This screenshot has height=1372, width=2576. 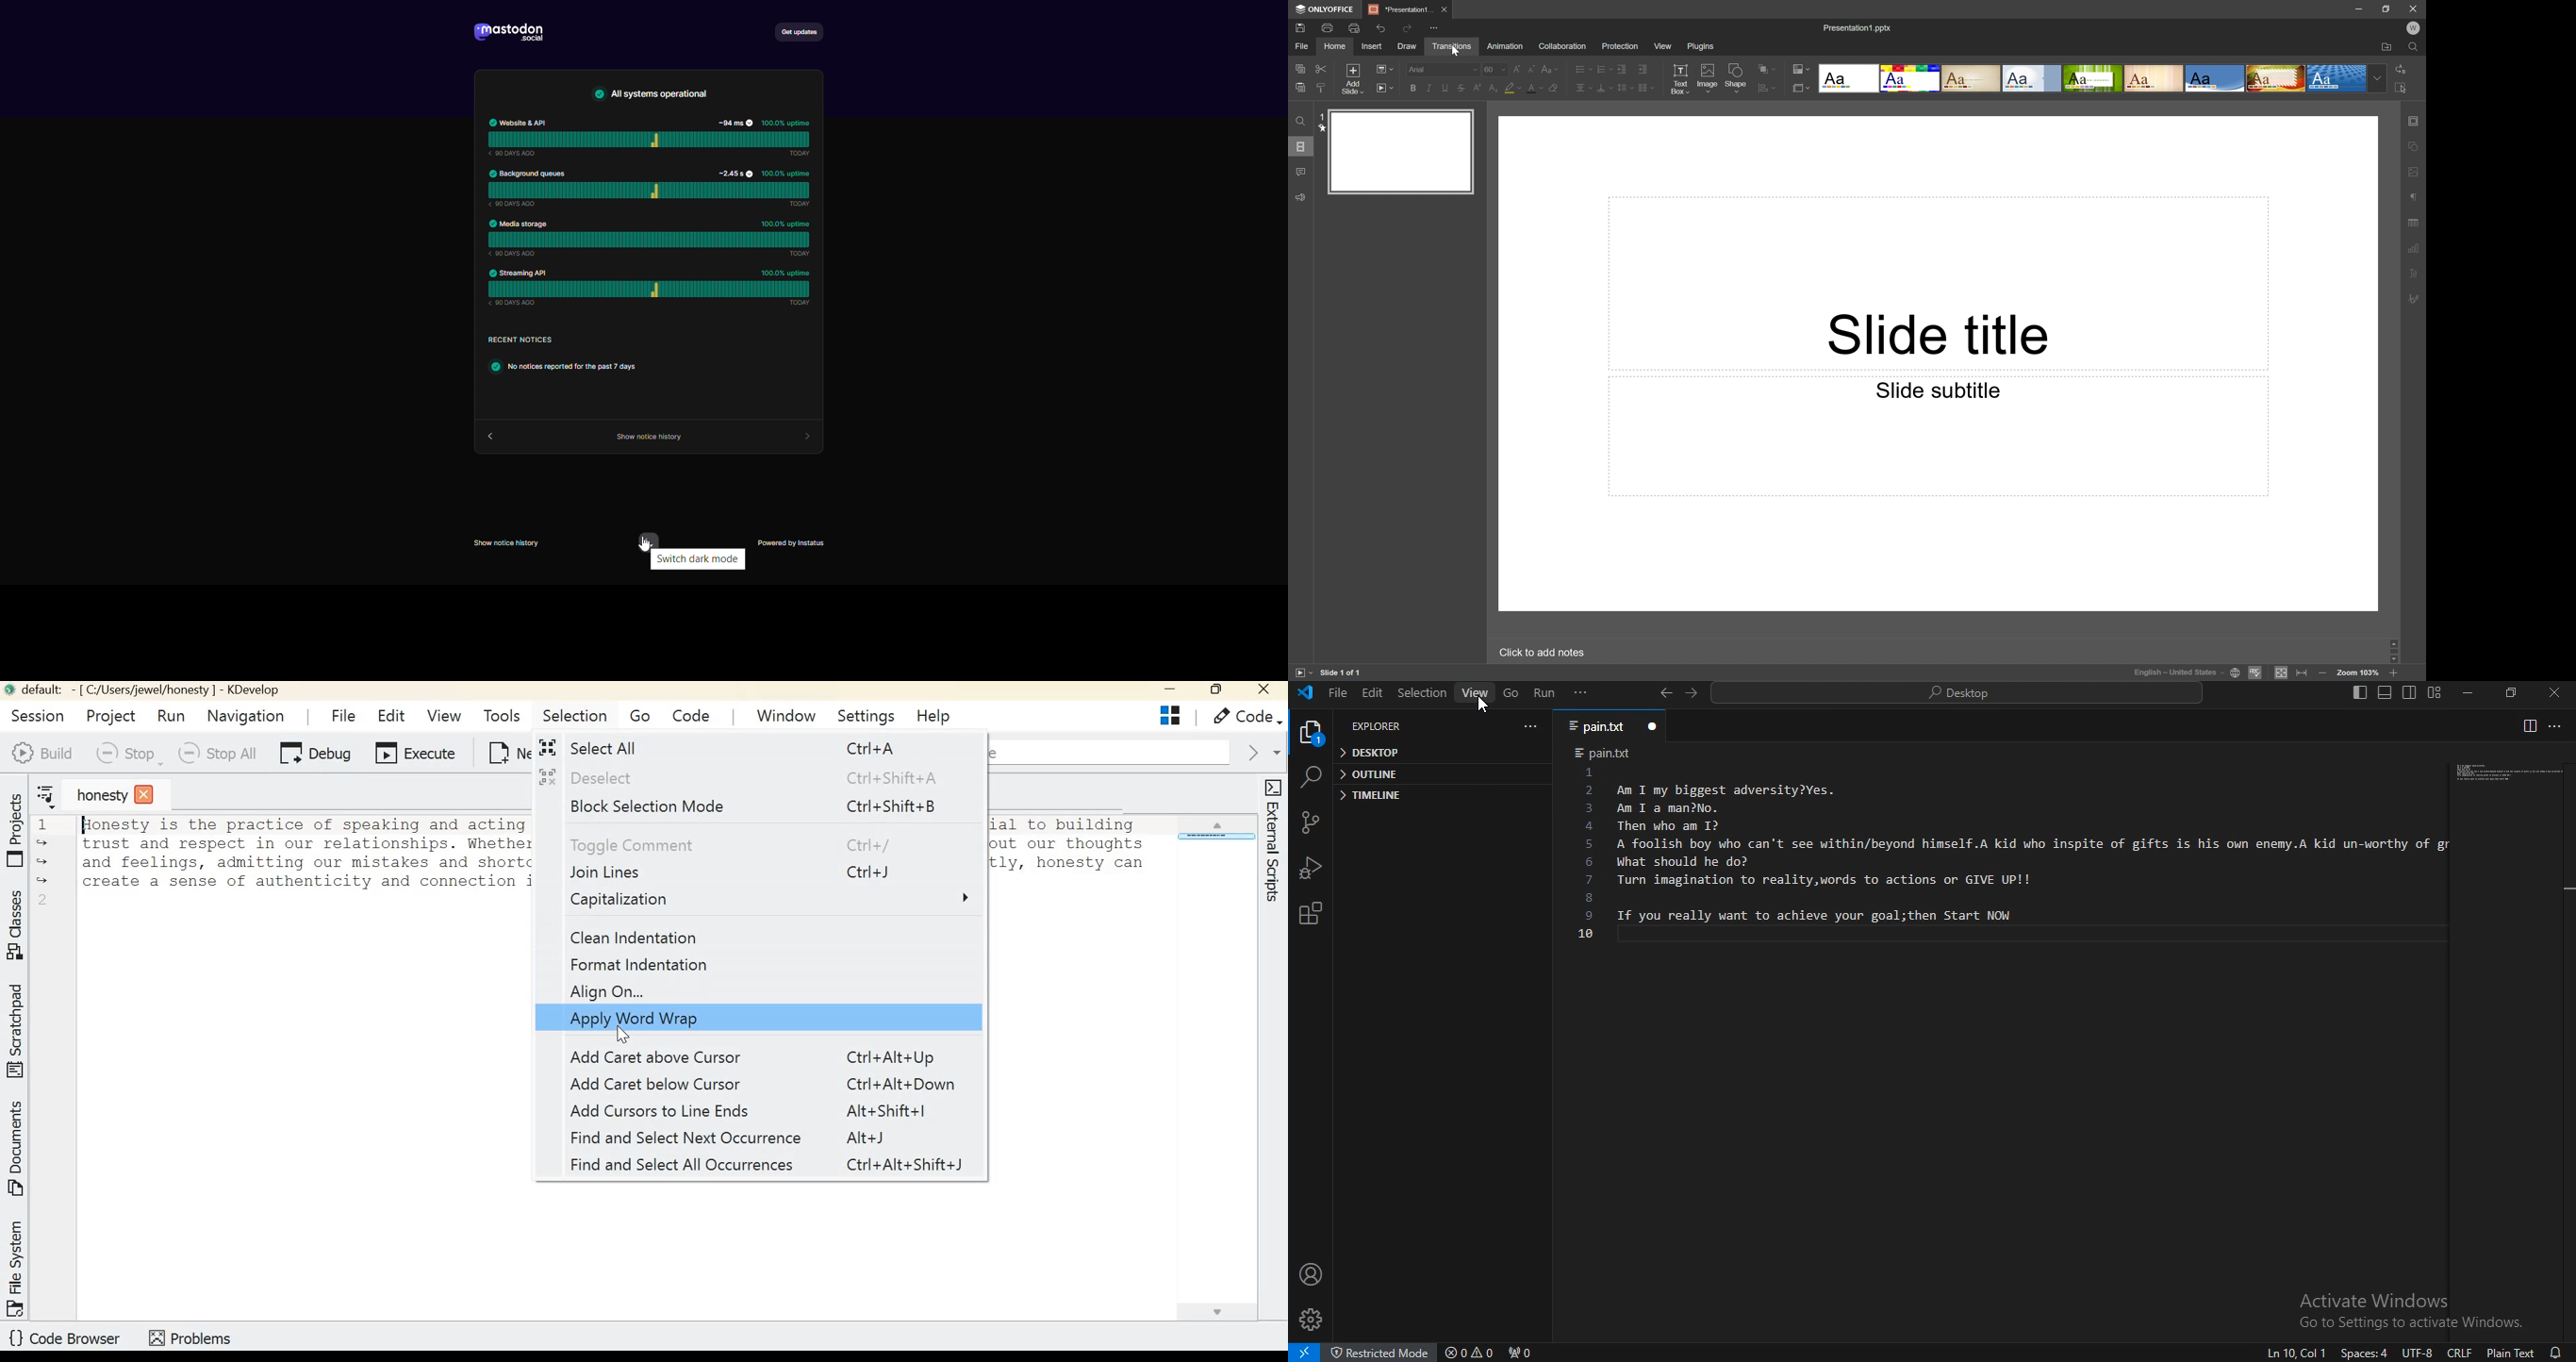 What do you see at coordinates (1317, 116) in the screenshot?
I see `1` at bounding box center [1317, 116].